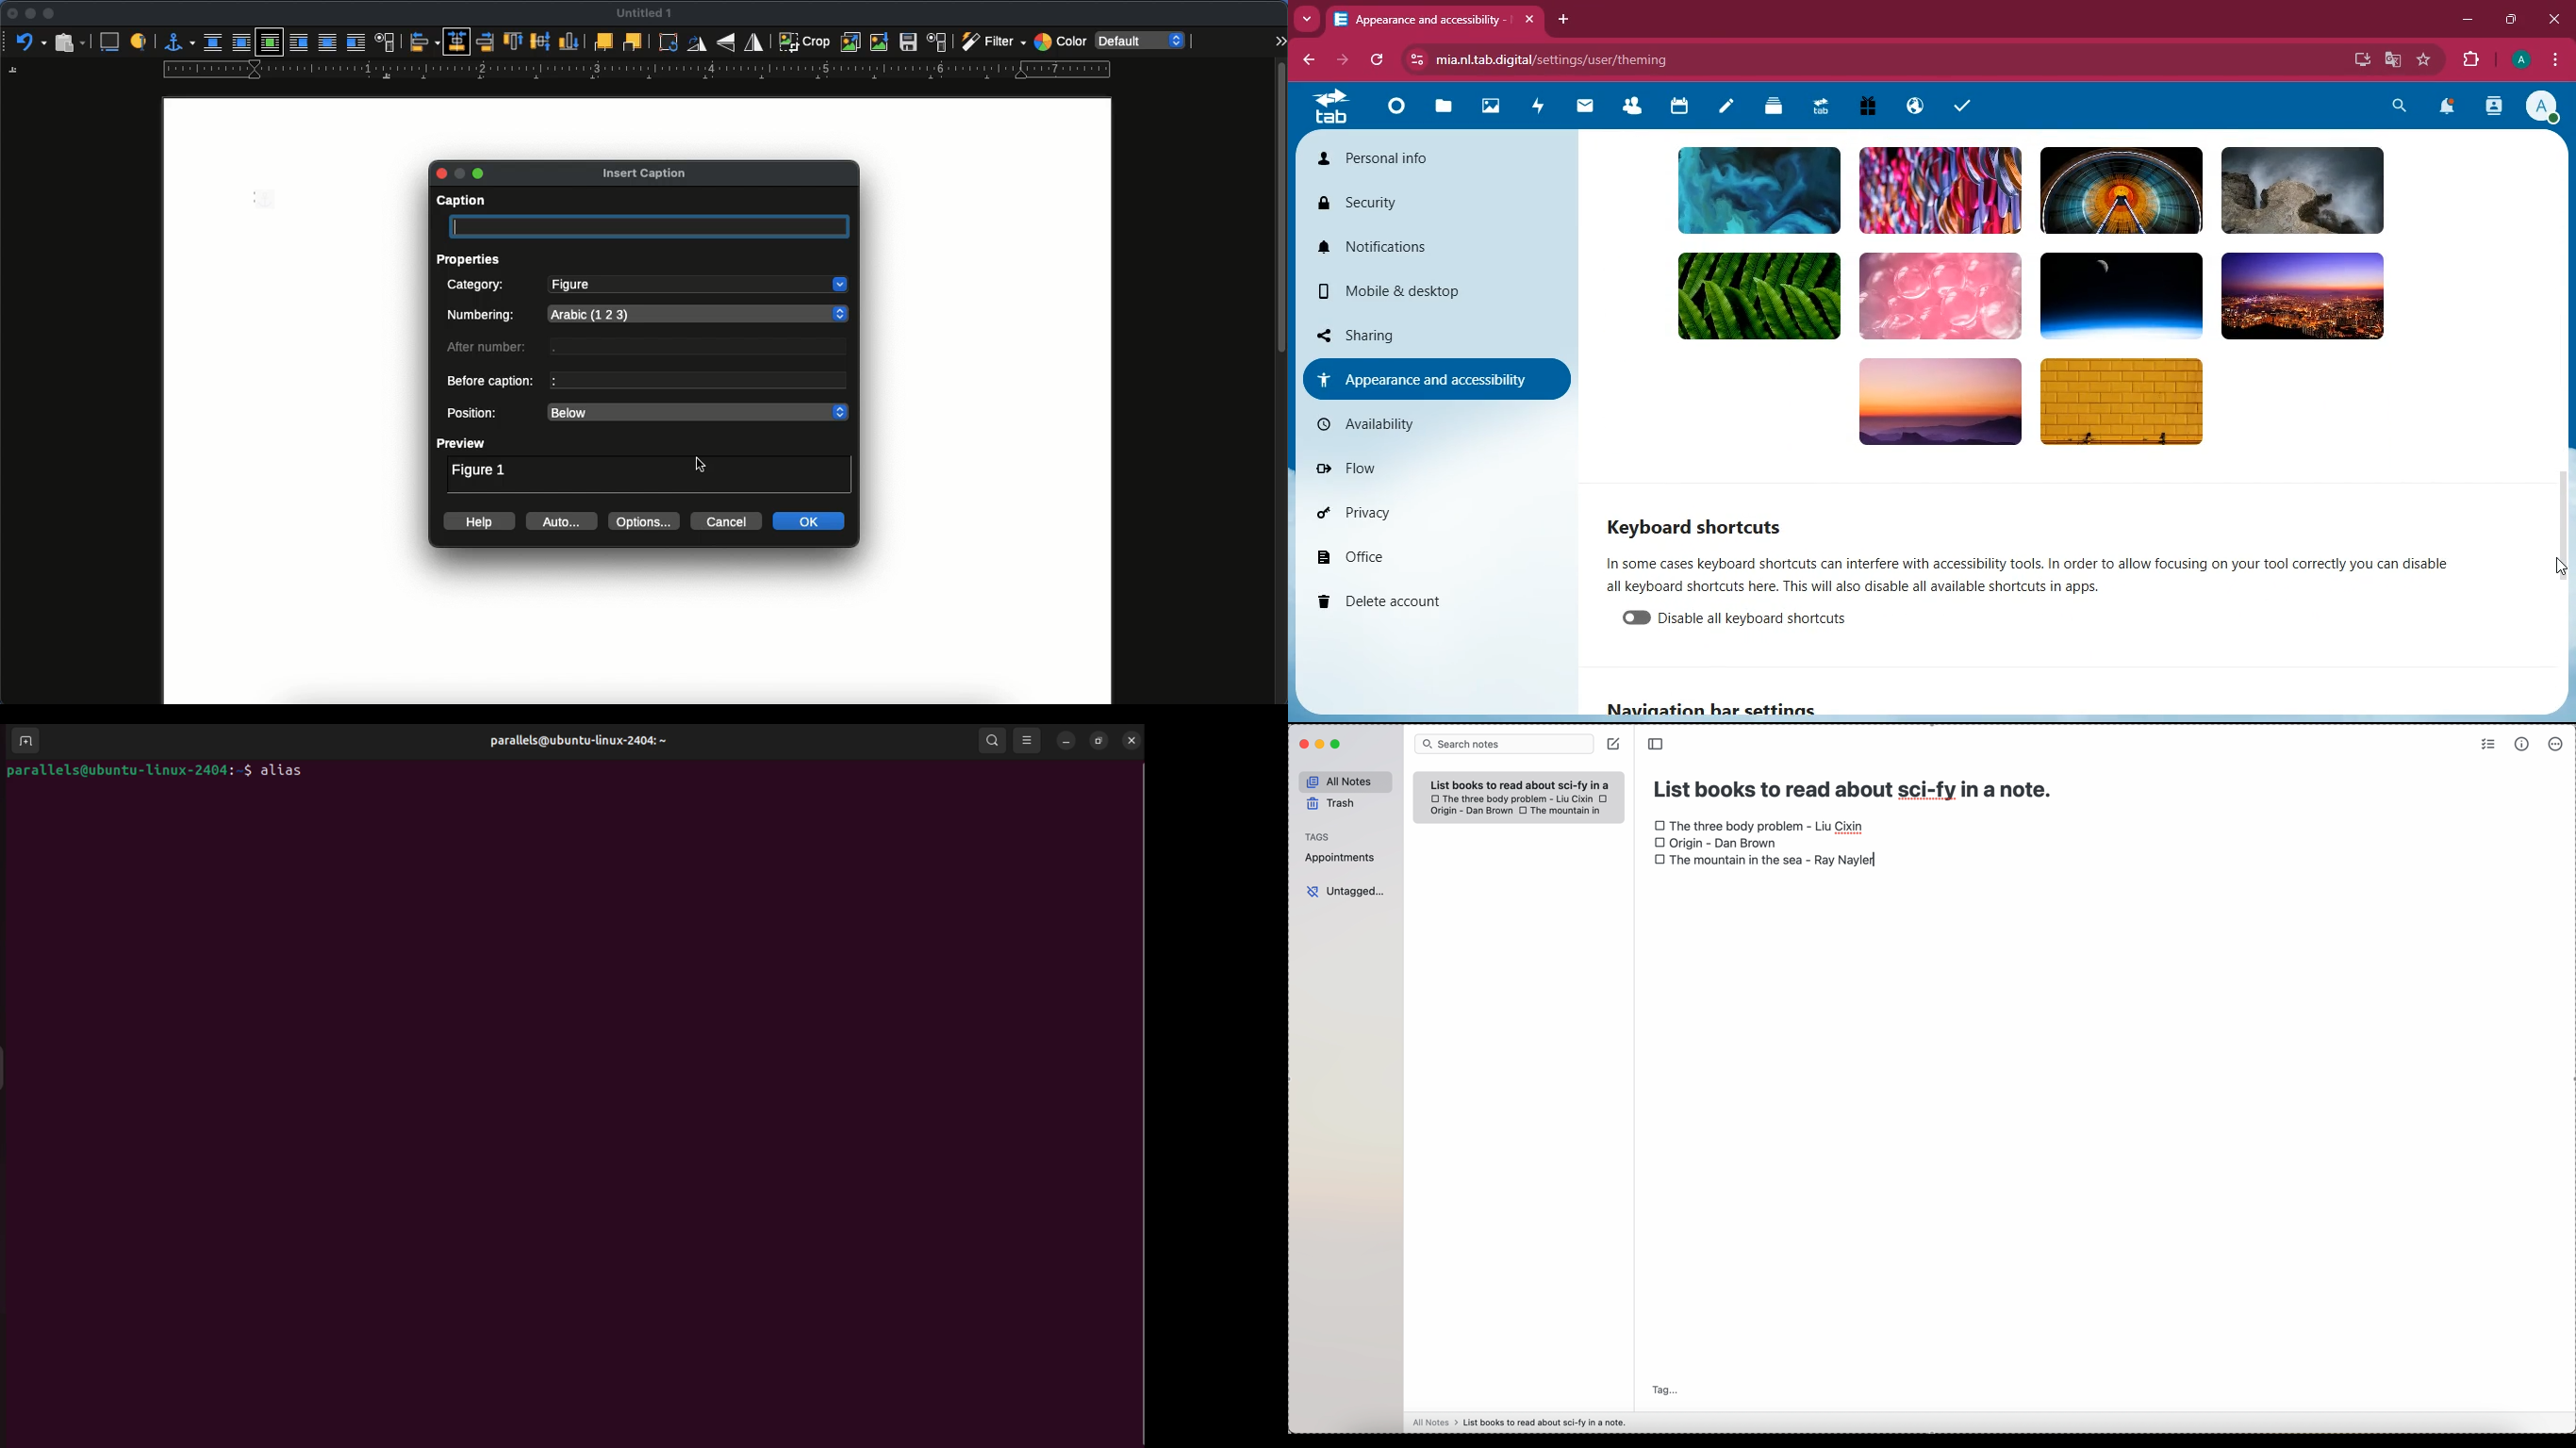 Image resolution: width=2576 pixels, height=1456 pixels. I want to click on flip horizontally , so click(753, 42).